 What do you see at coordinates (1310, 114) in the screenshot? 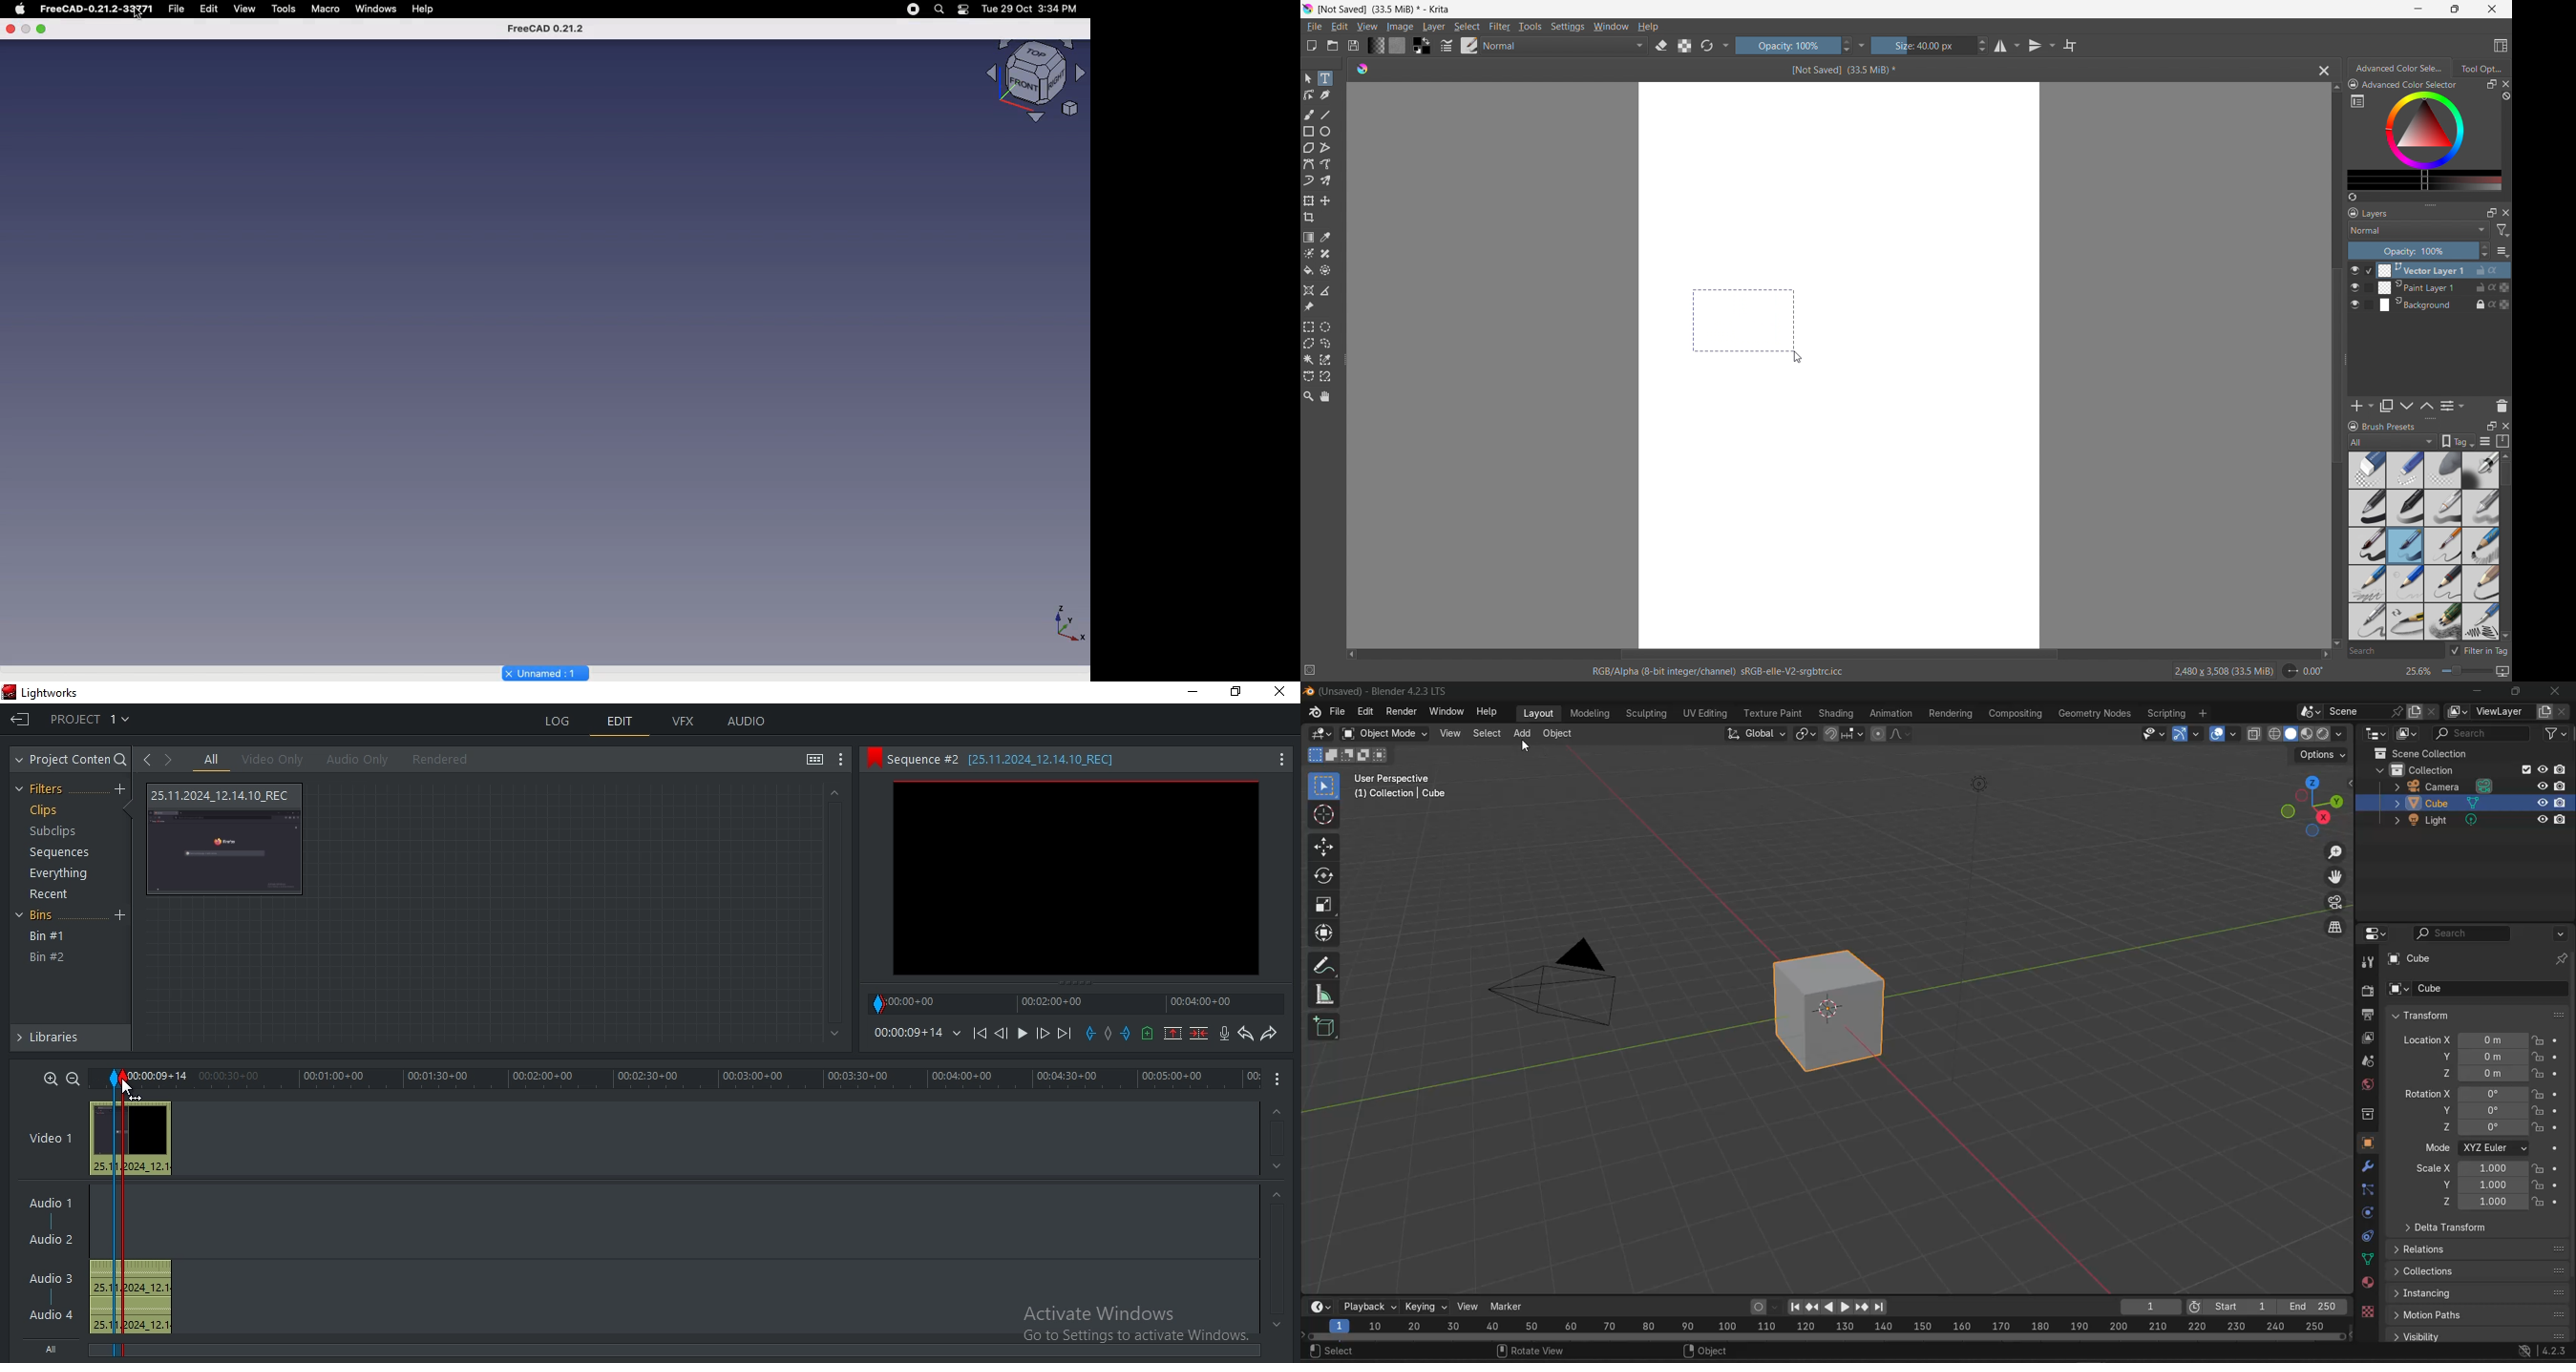
I see `freehand brush tool` at bounding box center [1310, 114].